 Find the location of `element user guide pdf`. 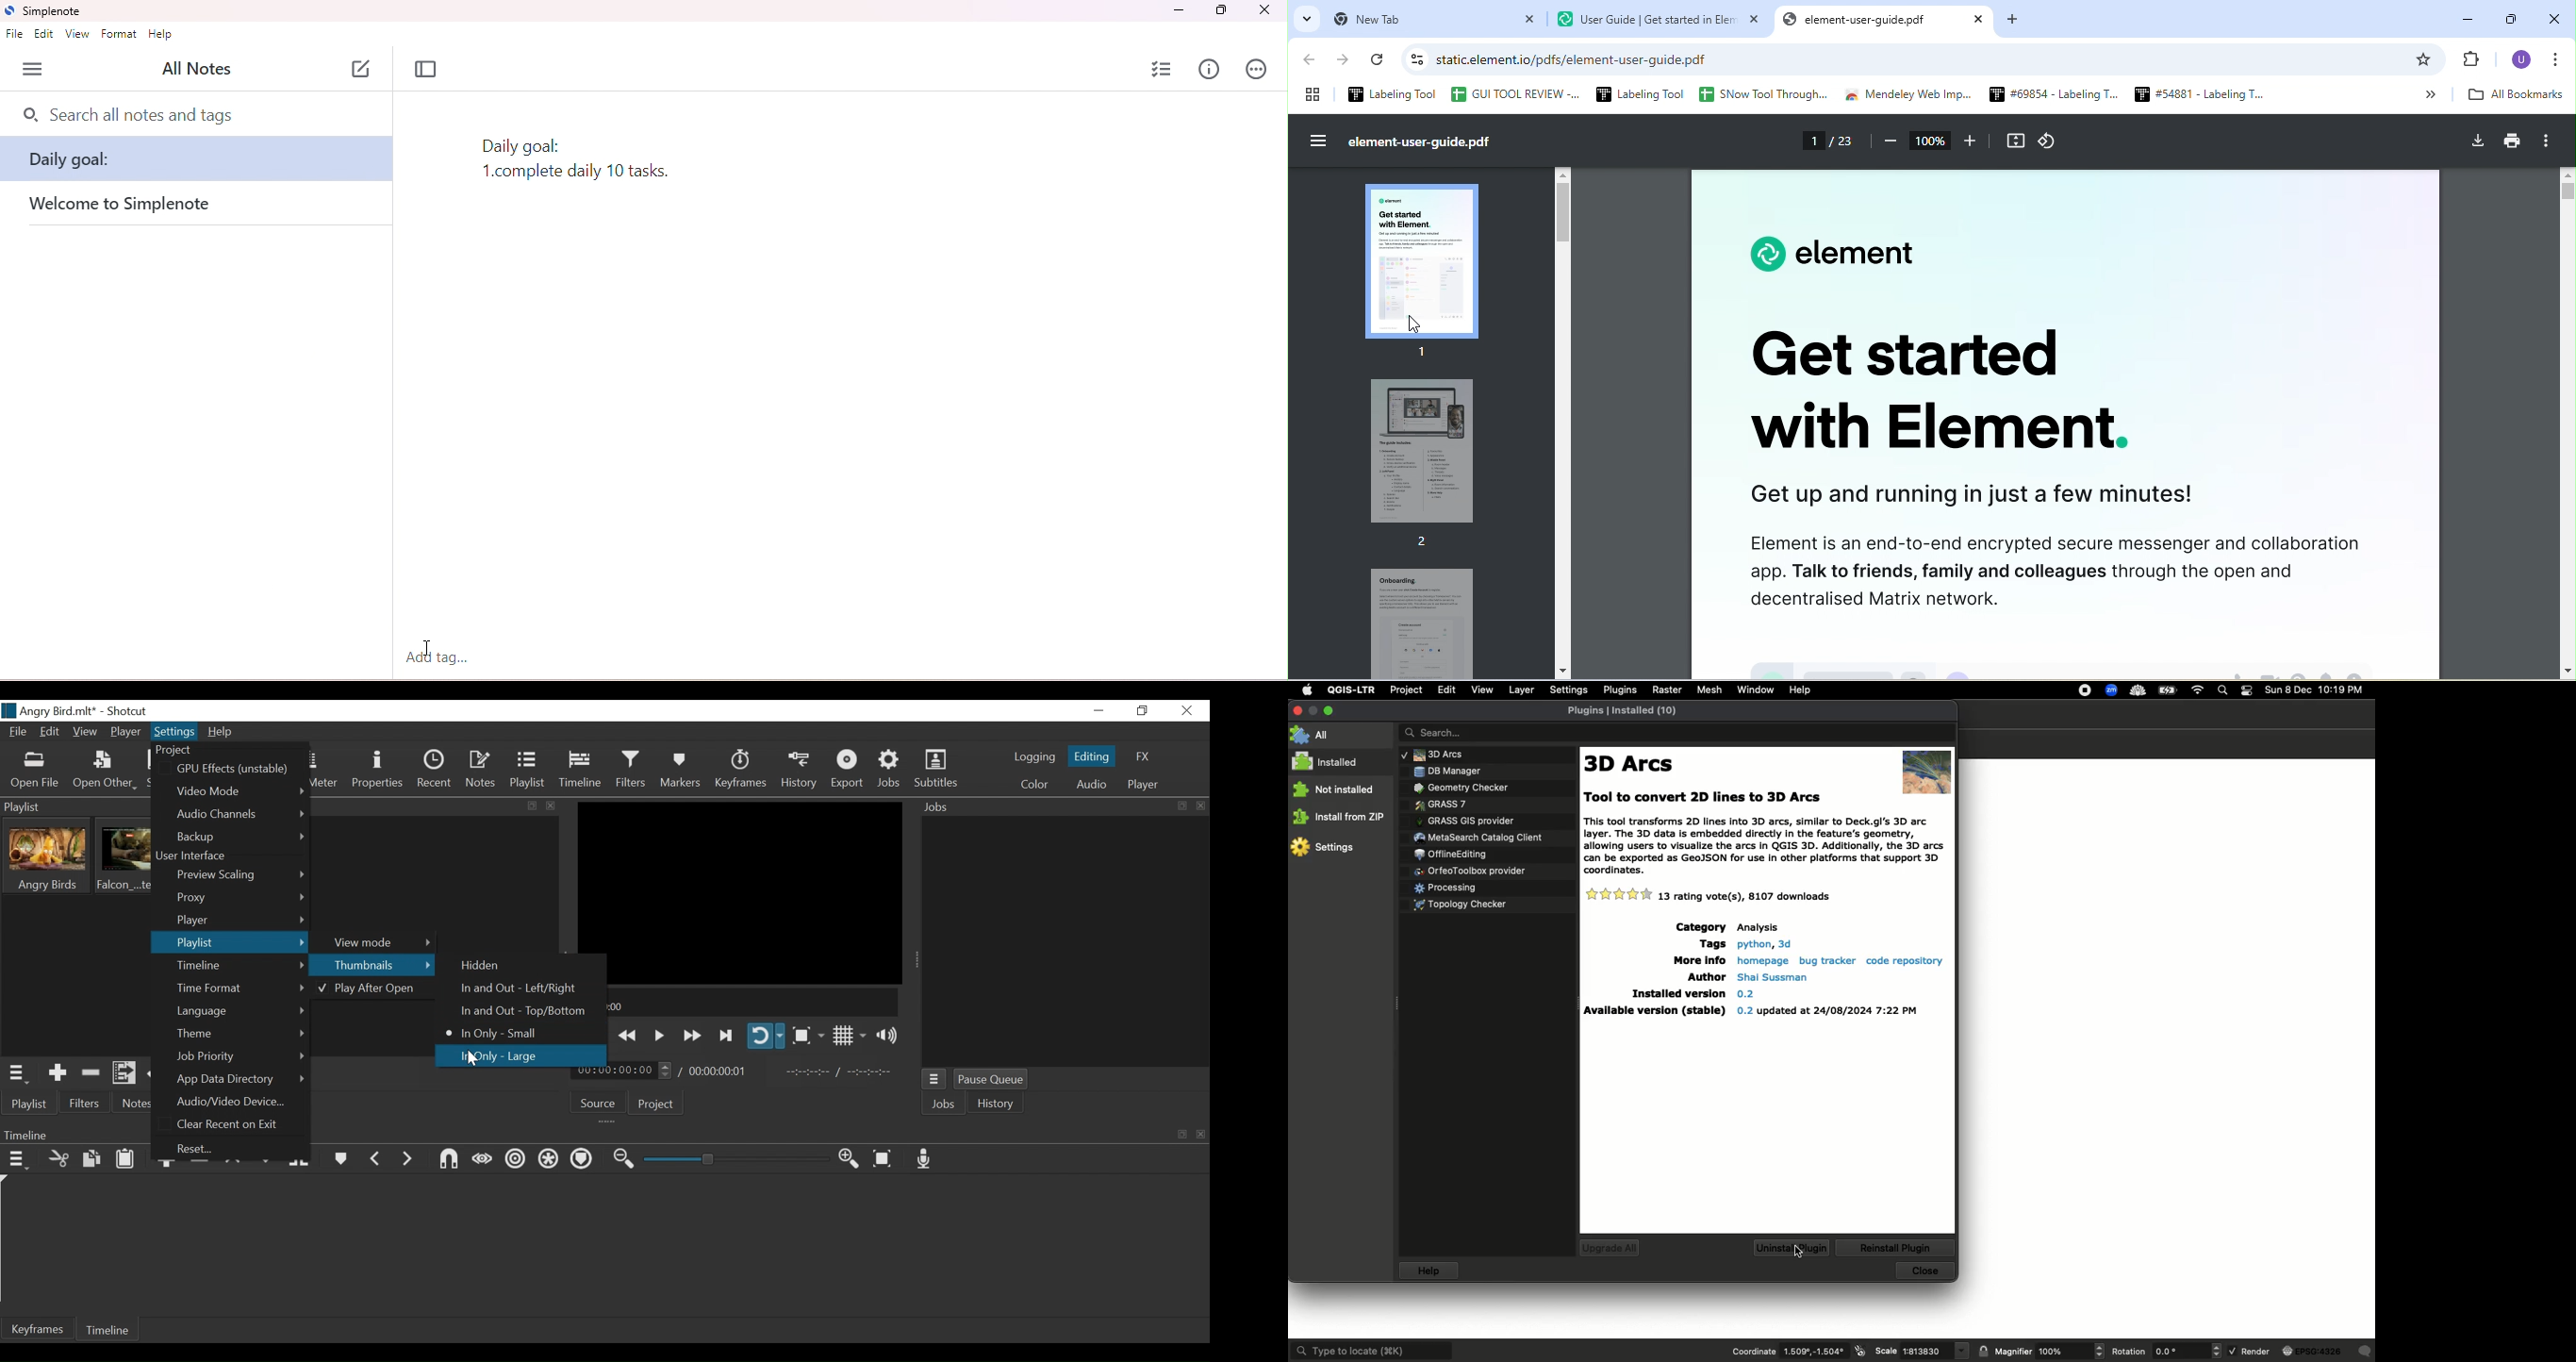

element user guide pdf is located at coordinates (1889, 22).